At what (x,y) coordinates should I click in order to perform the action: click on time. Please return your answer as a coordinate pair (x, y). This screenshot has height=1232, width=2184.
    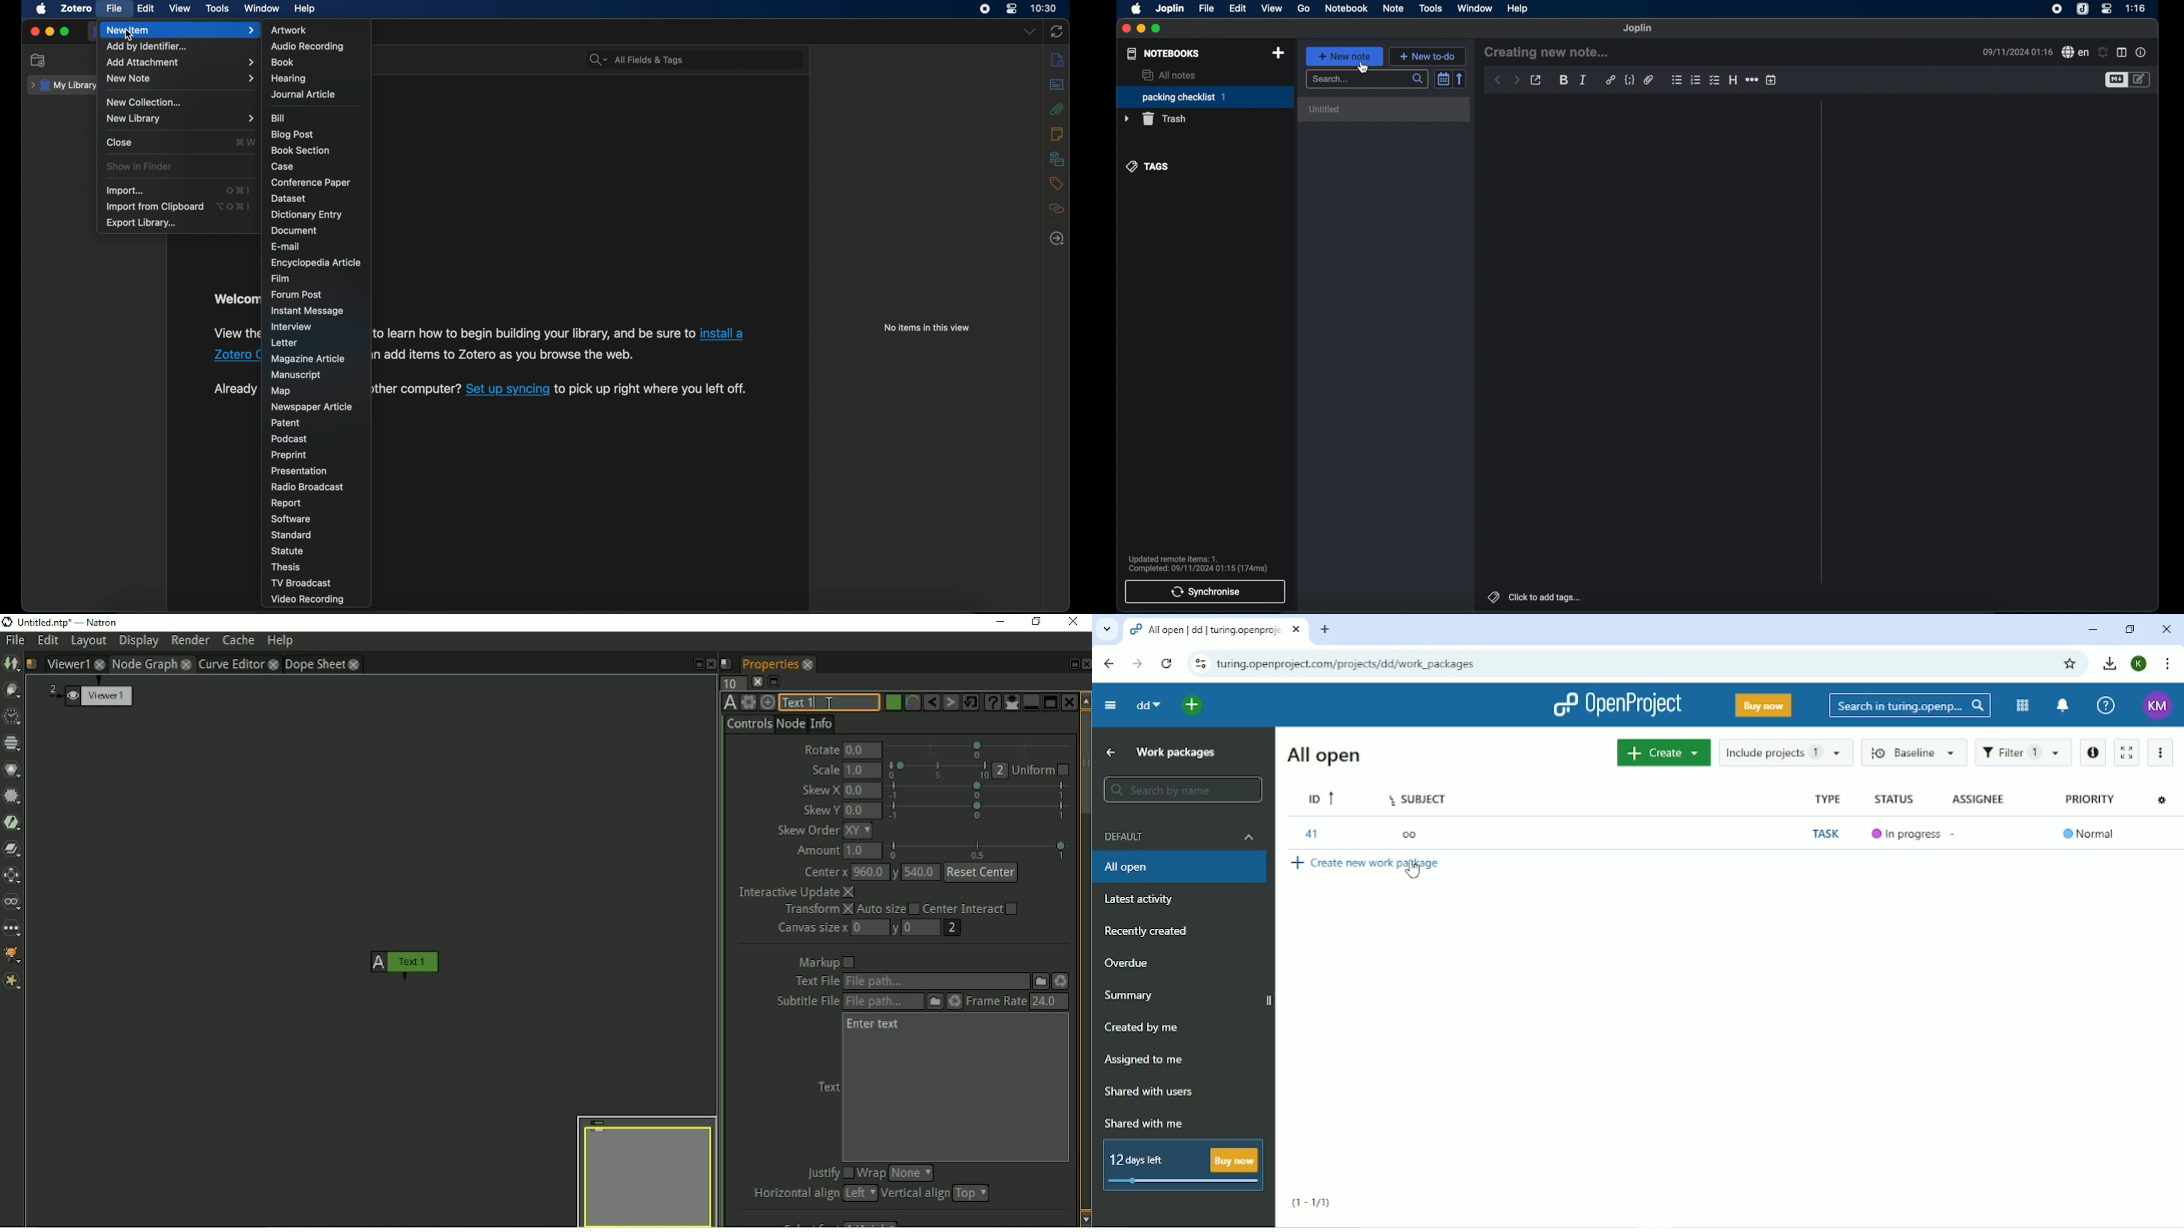
    Looking at the image, I should click on (2136, 8).